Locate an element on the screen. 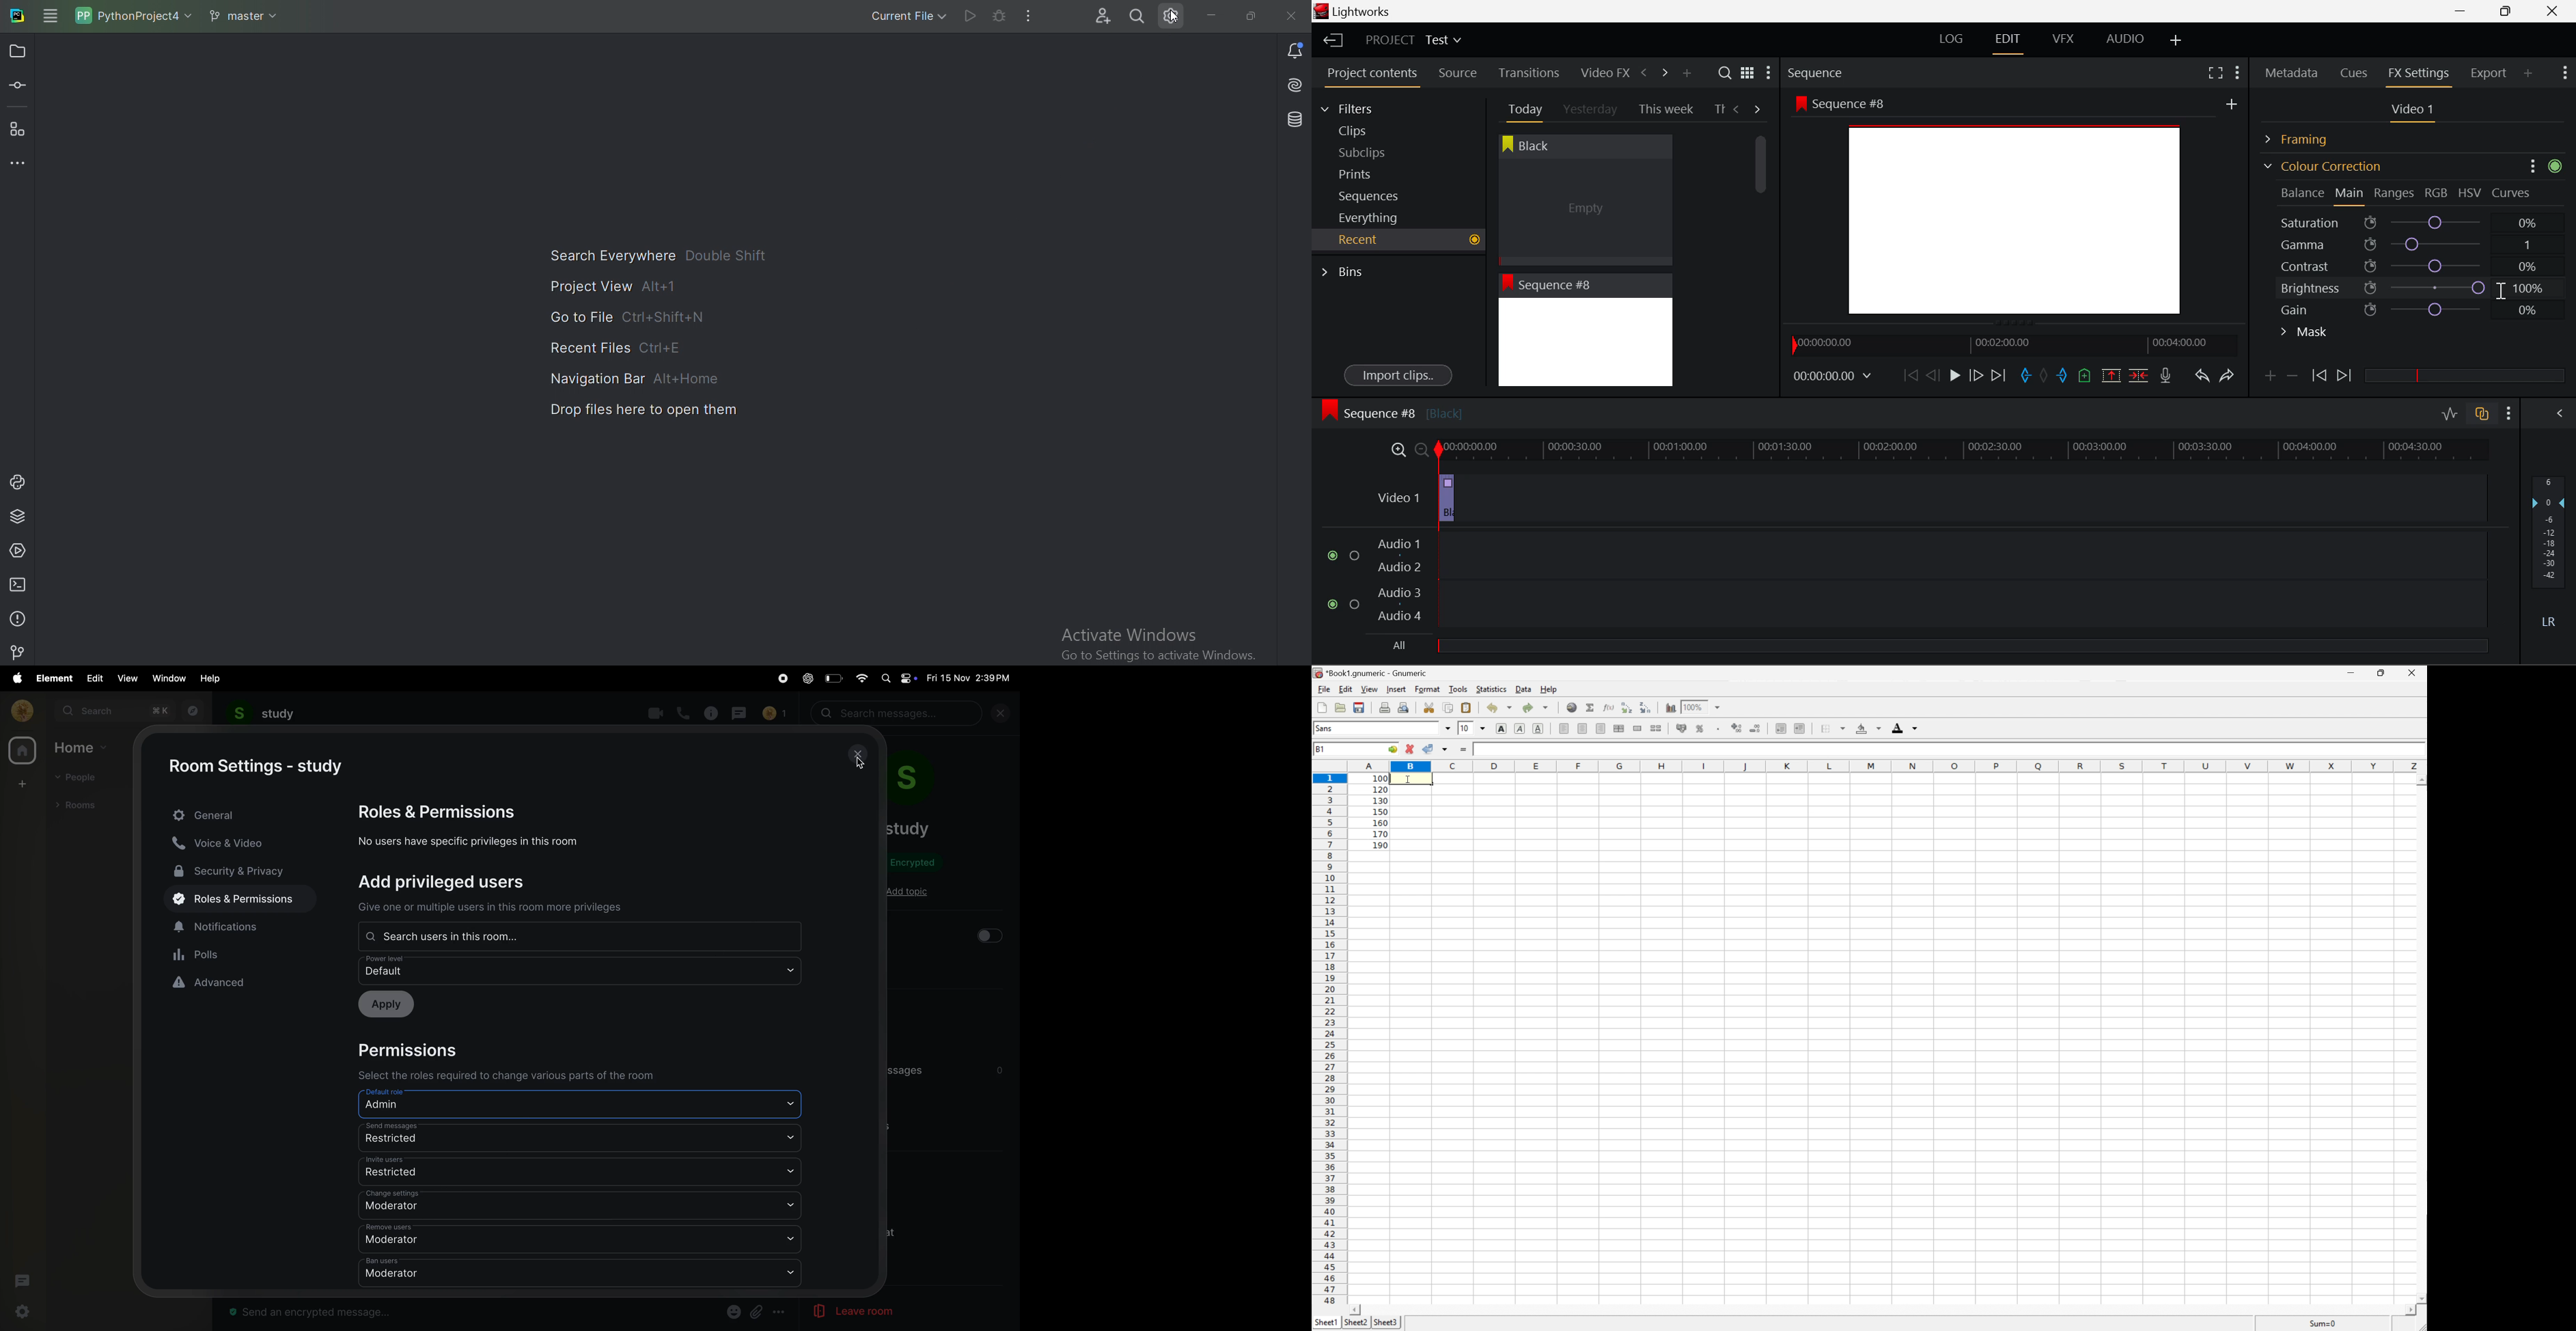 The image size is (2576, 1344). Sheet3 is located at coordinates (1388, 1323).